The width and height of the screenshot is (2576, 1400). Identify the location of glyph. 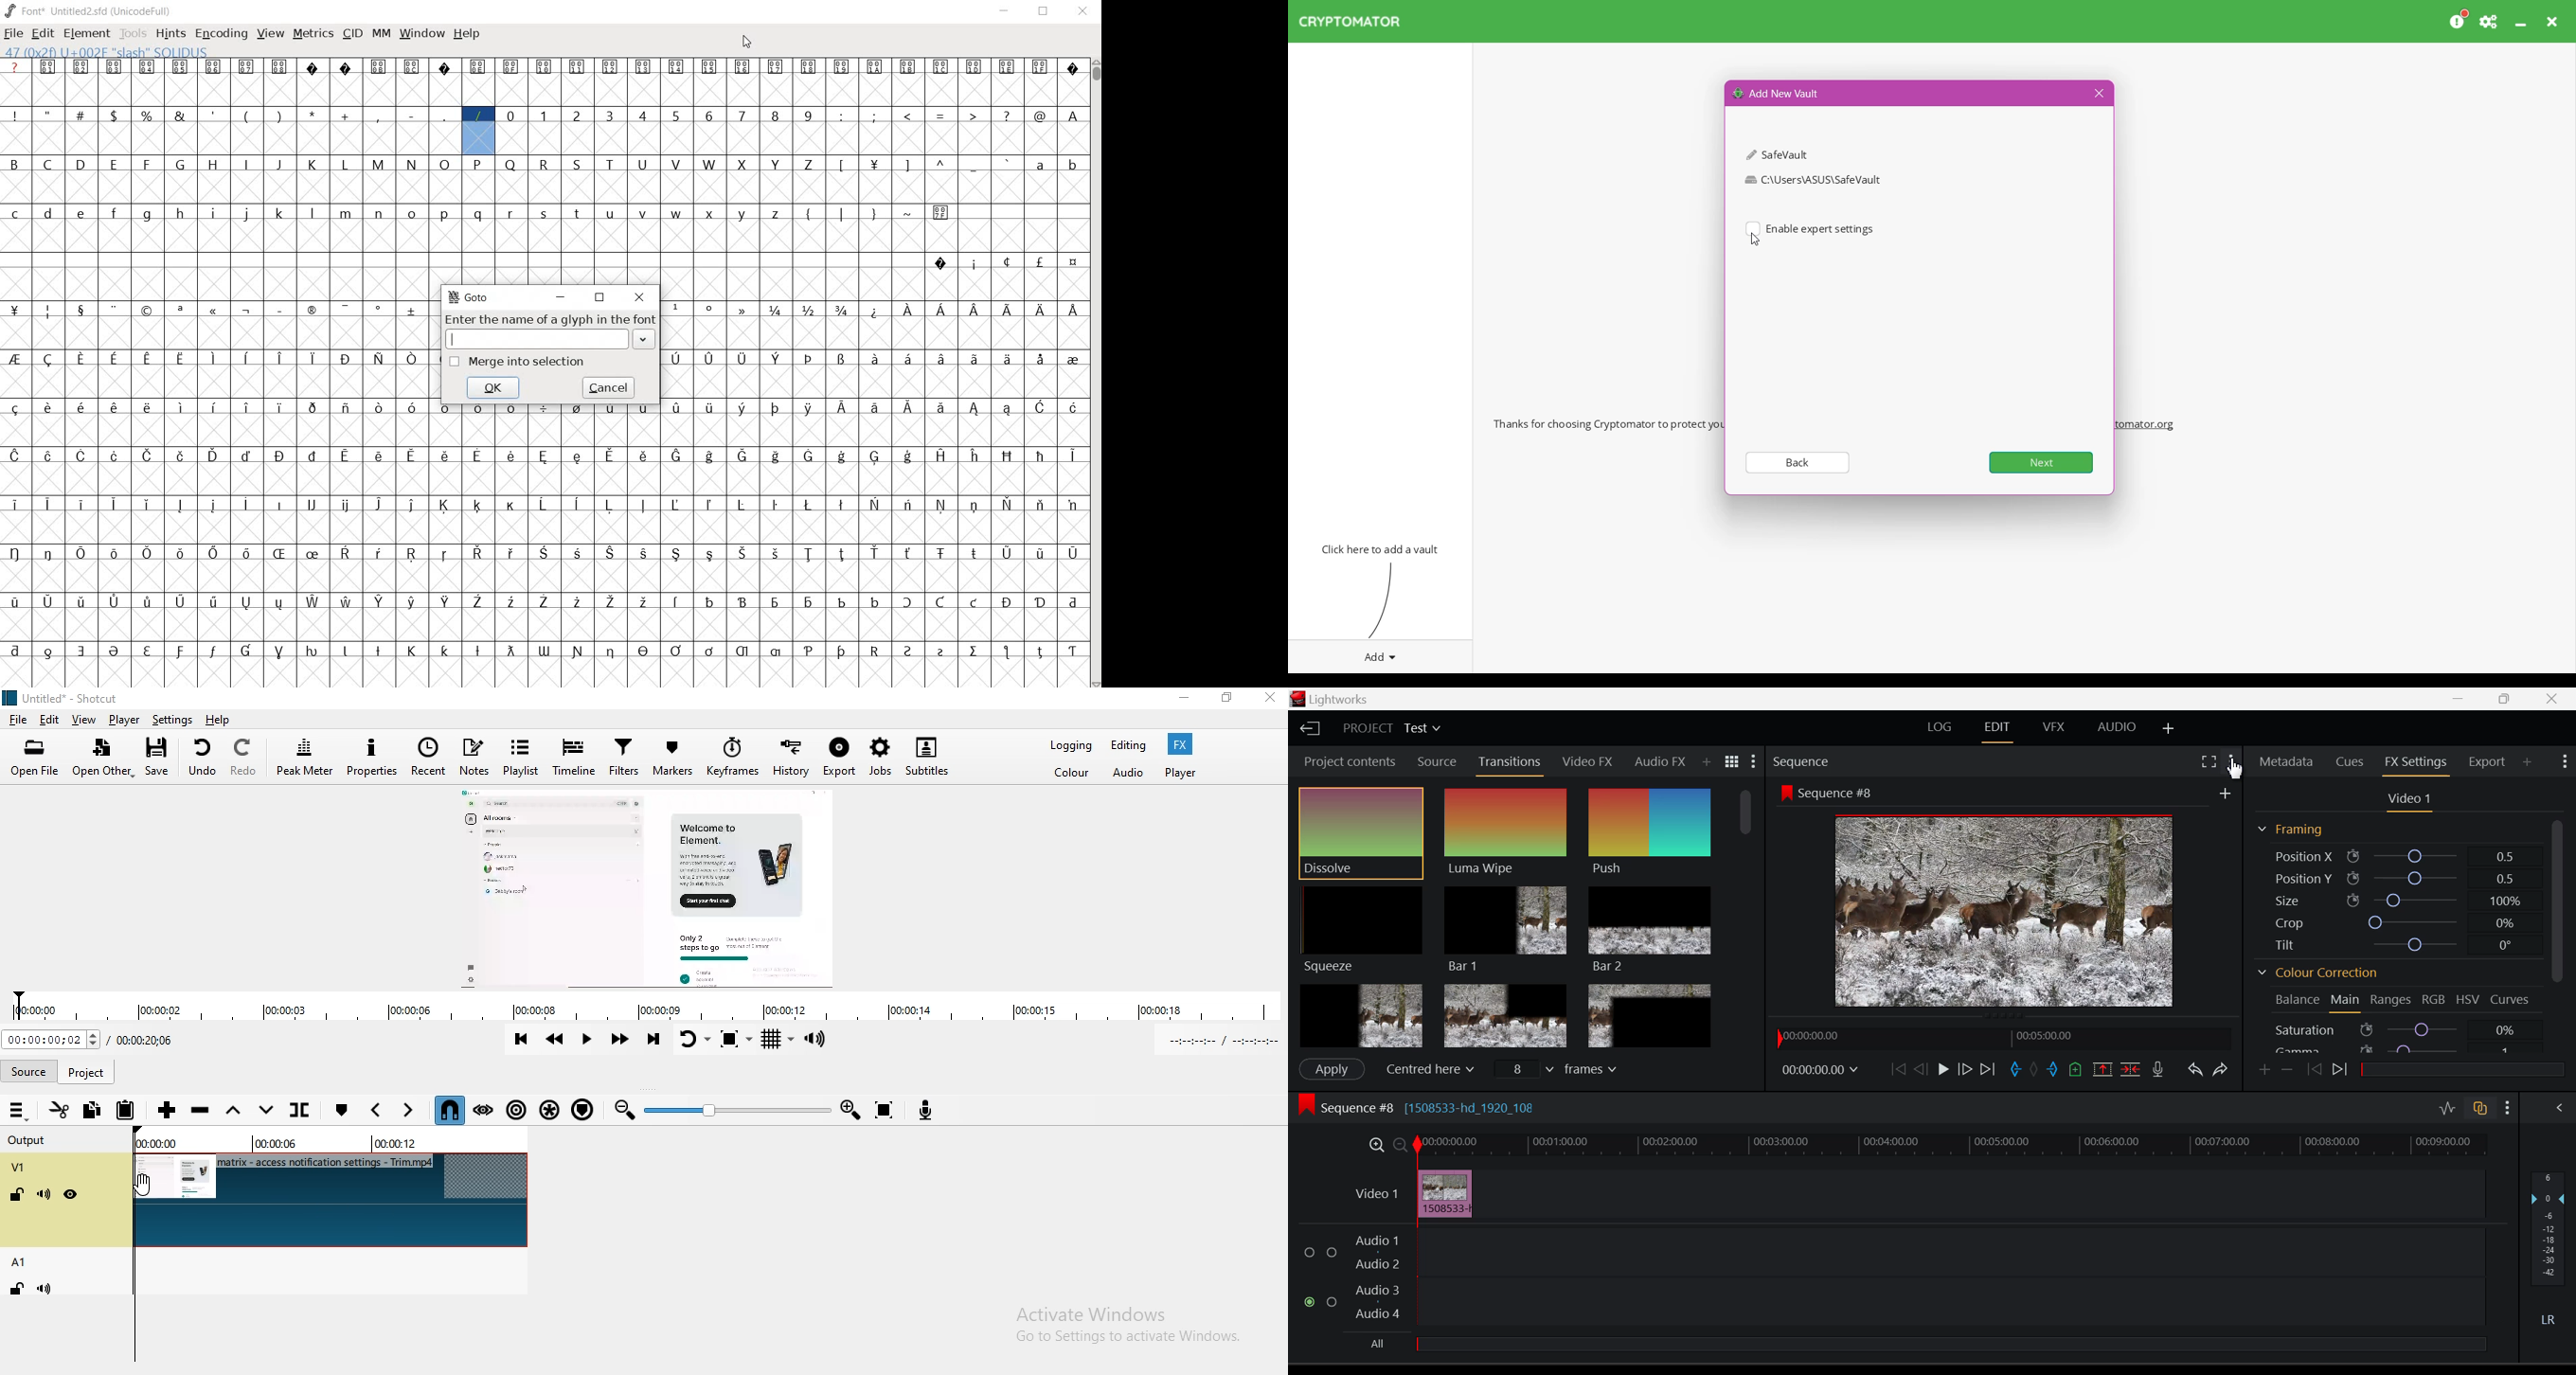
(313, 359).